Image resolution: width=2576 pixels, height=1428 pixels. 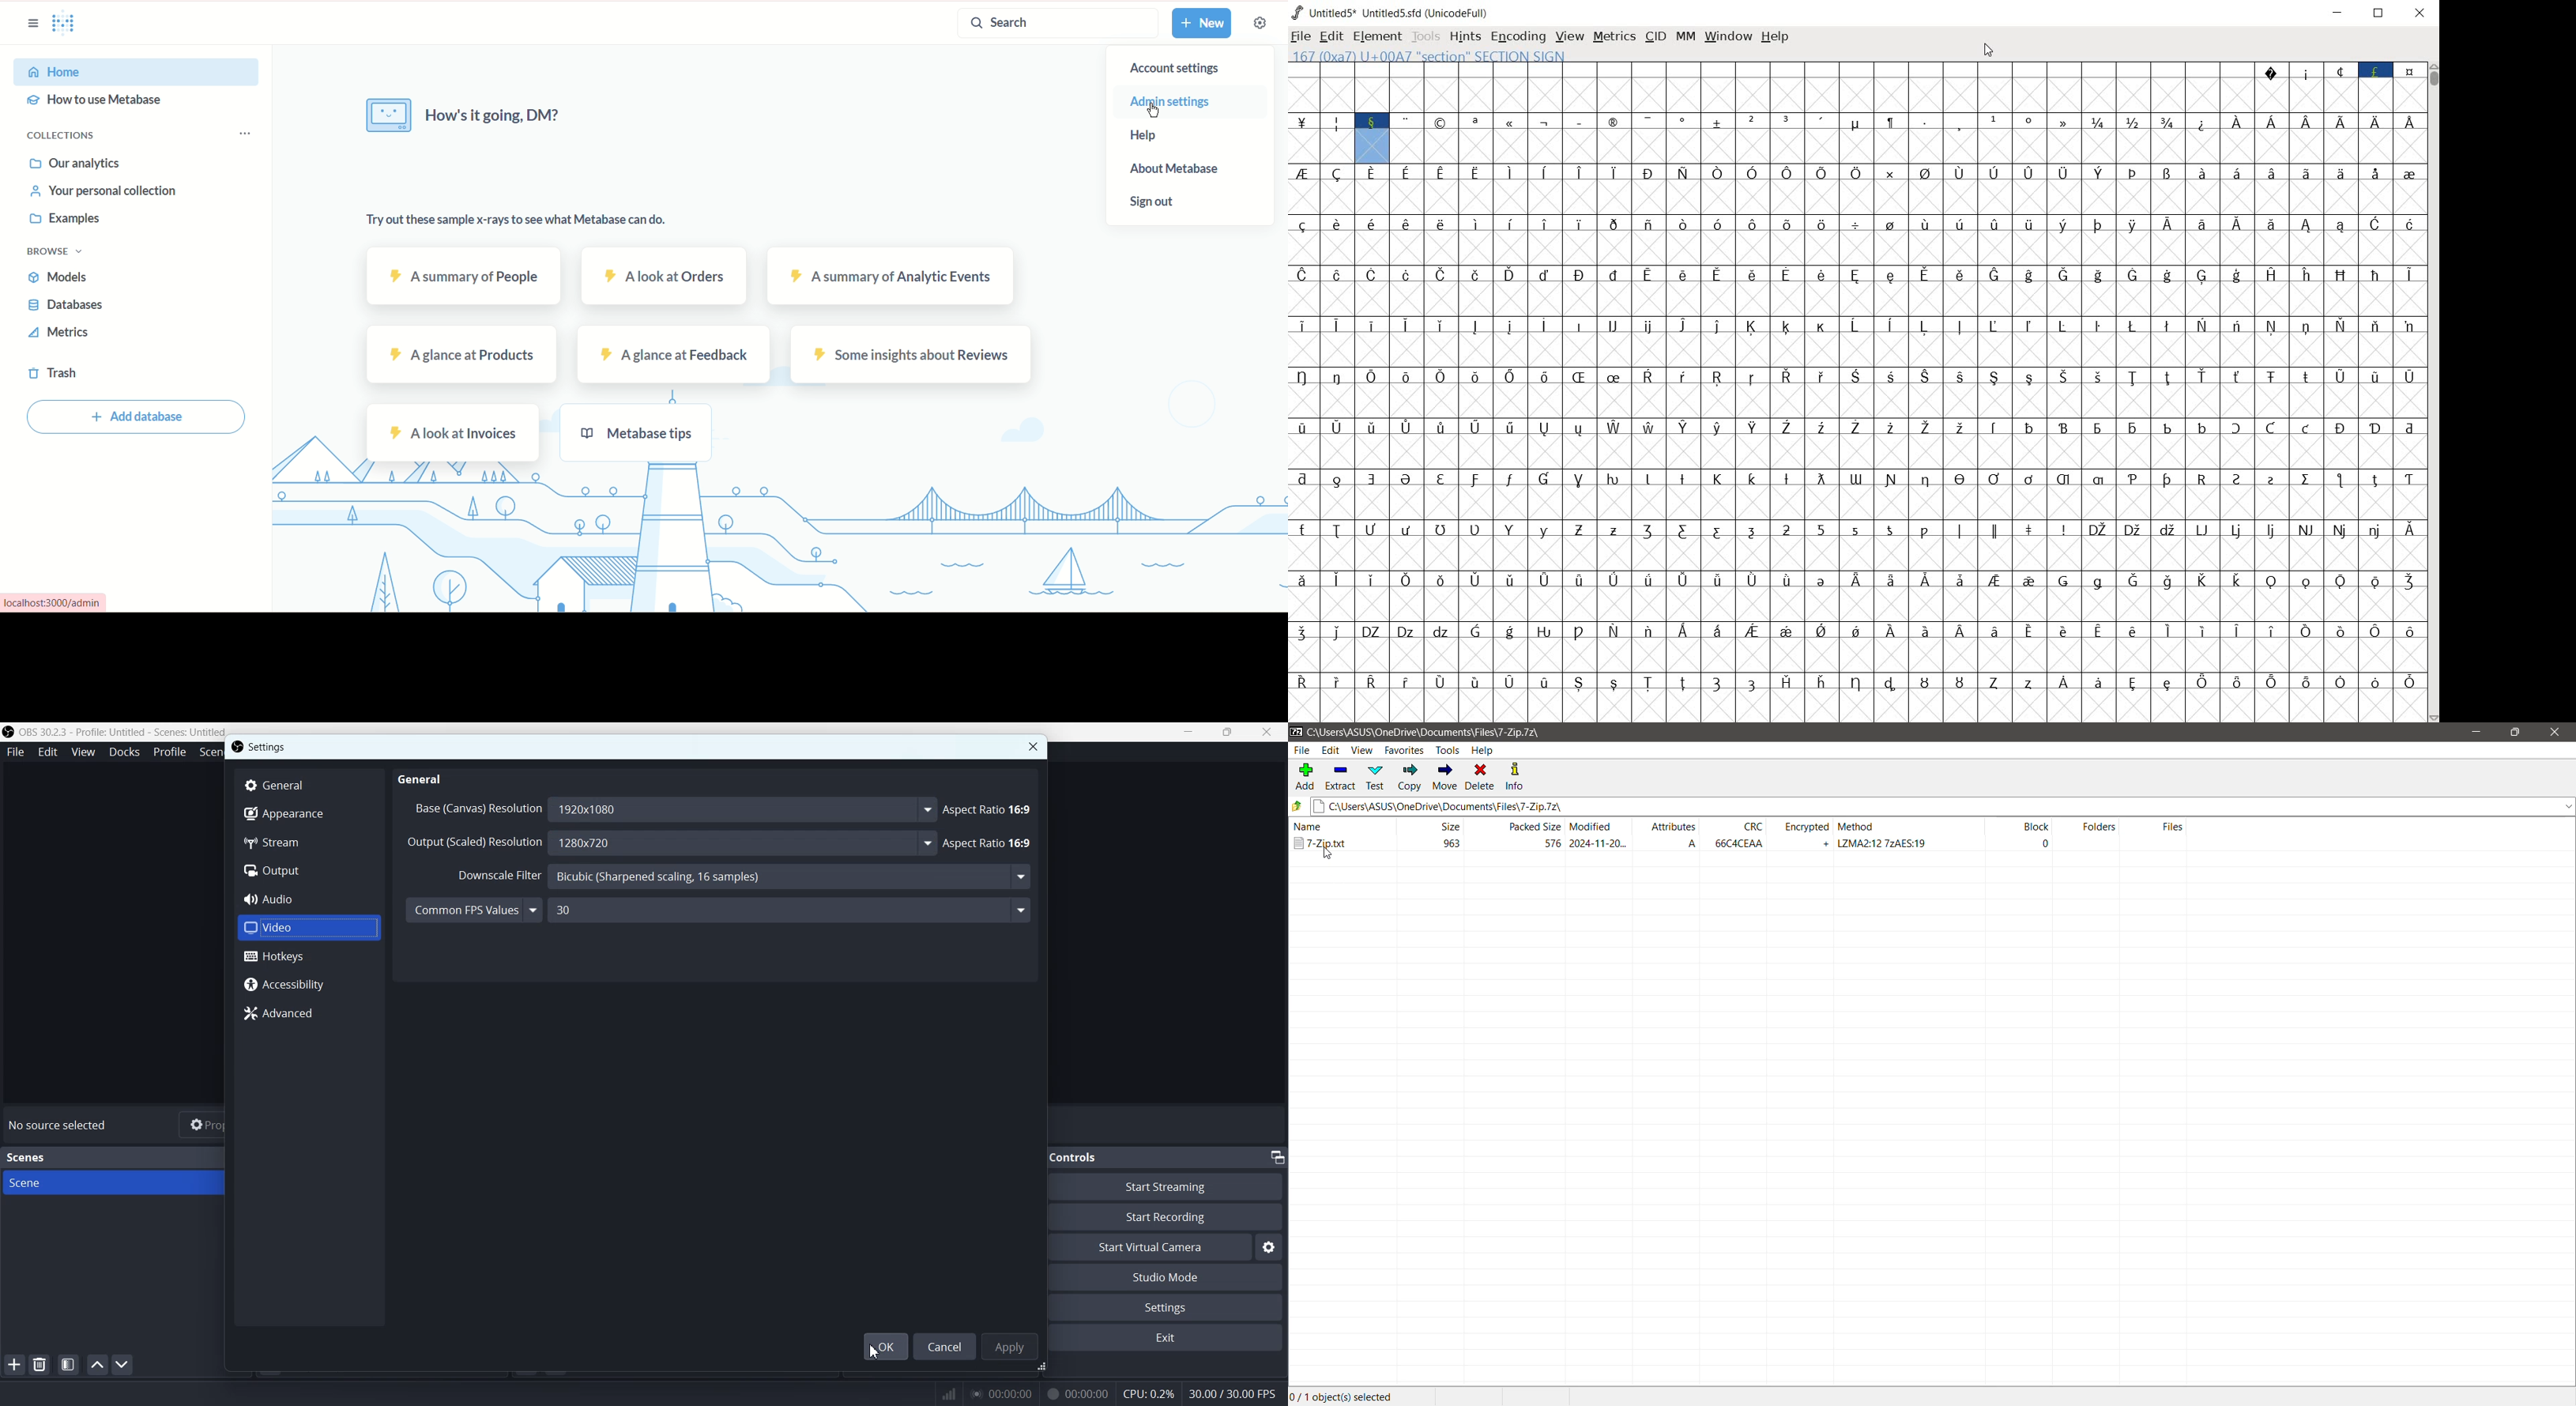 I want to click on CRC, so click(x=1737, y=835).